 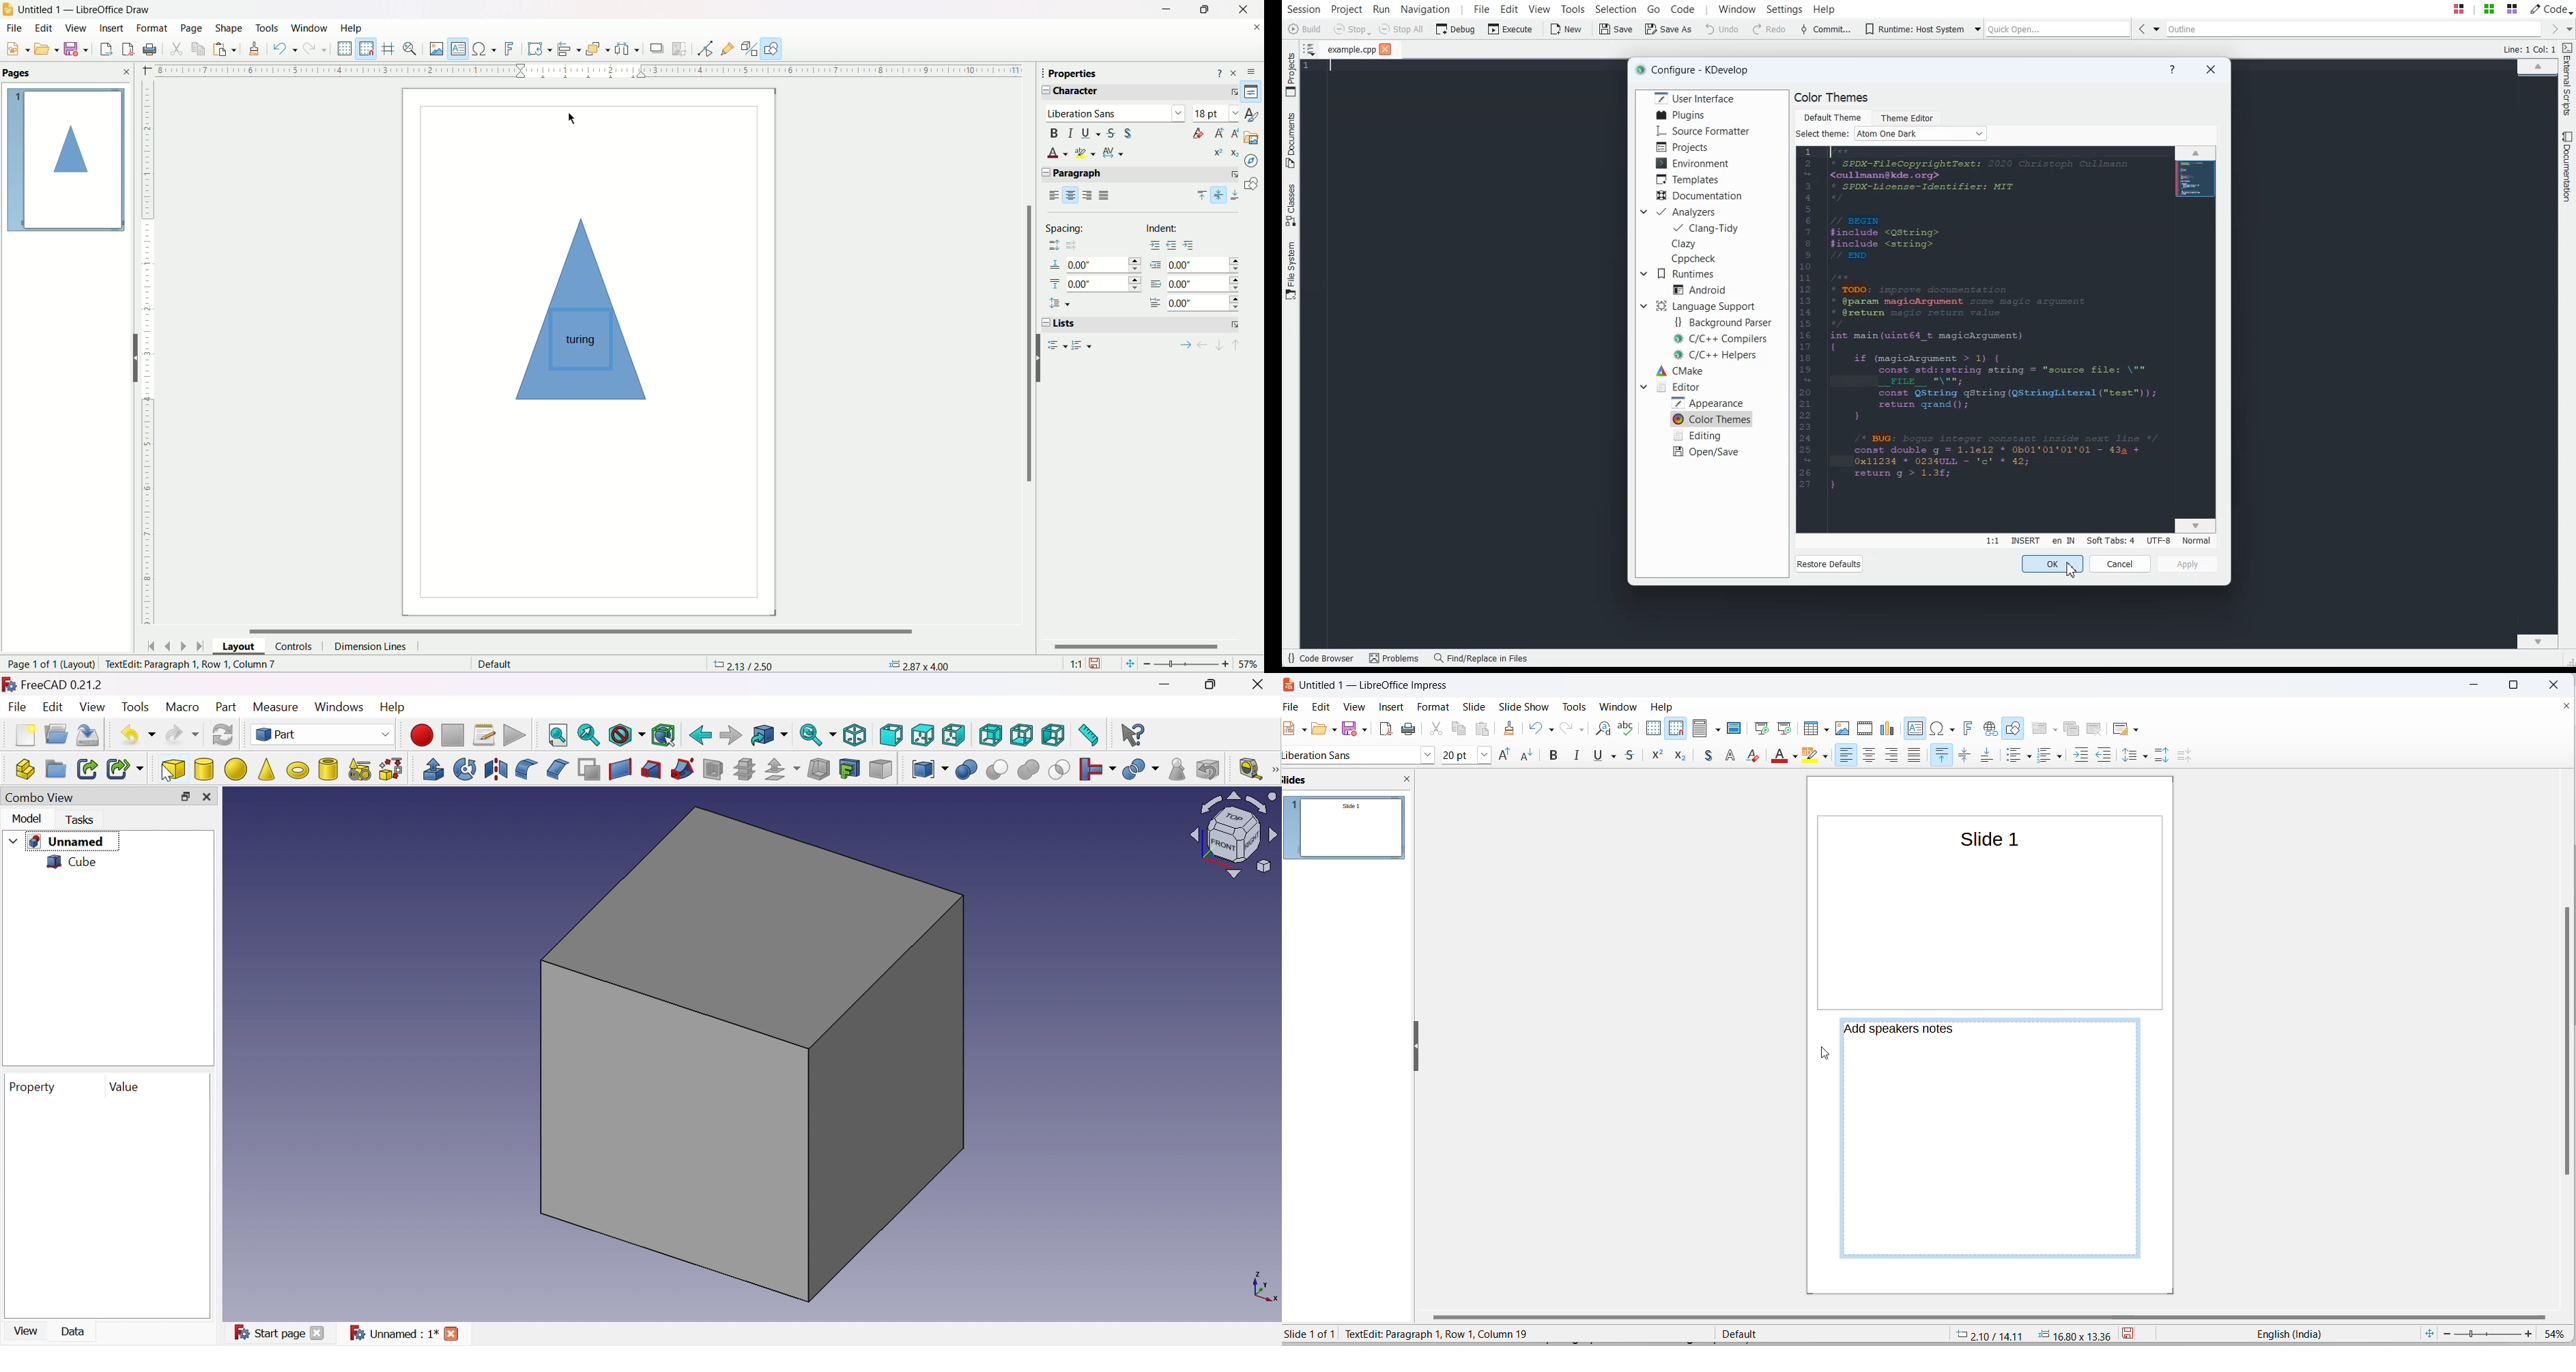 I want to click on Execute, so click(x=1510, y=29).